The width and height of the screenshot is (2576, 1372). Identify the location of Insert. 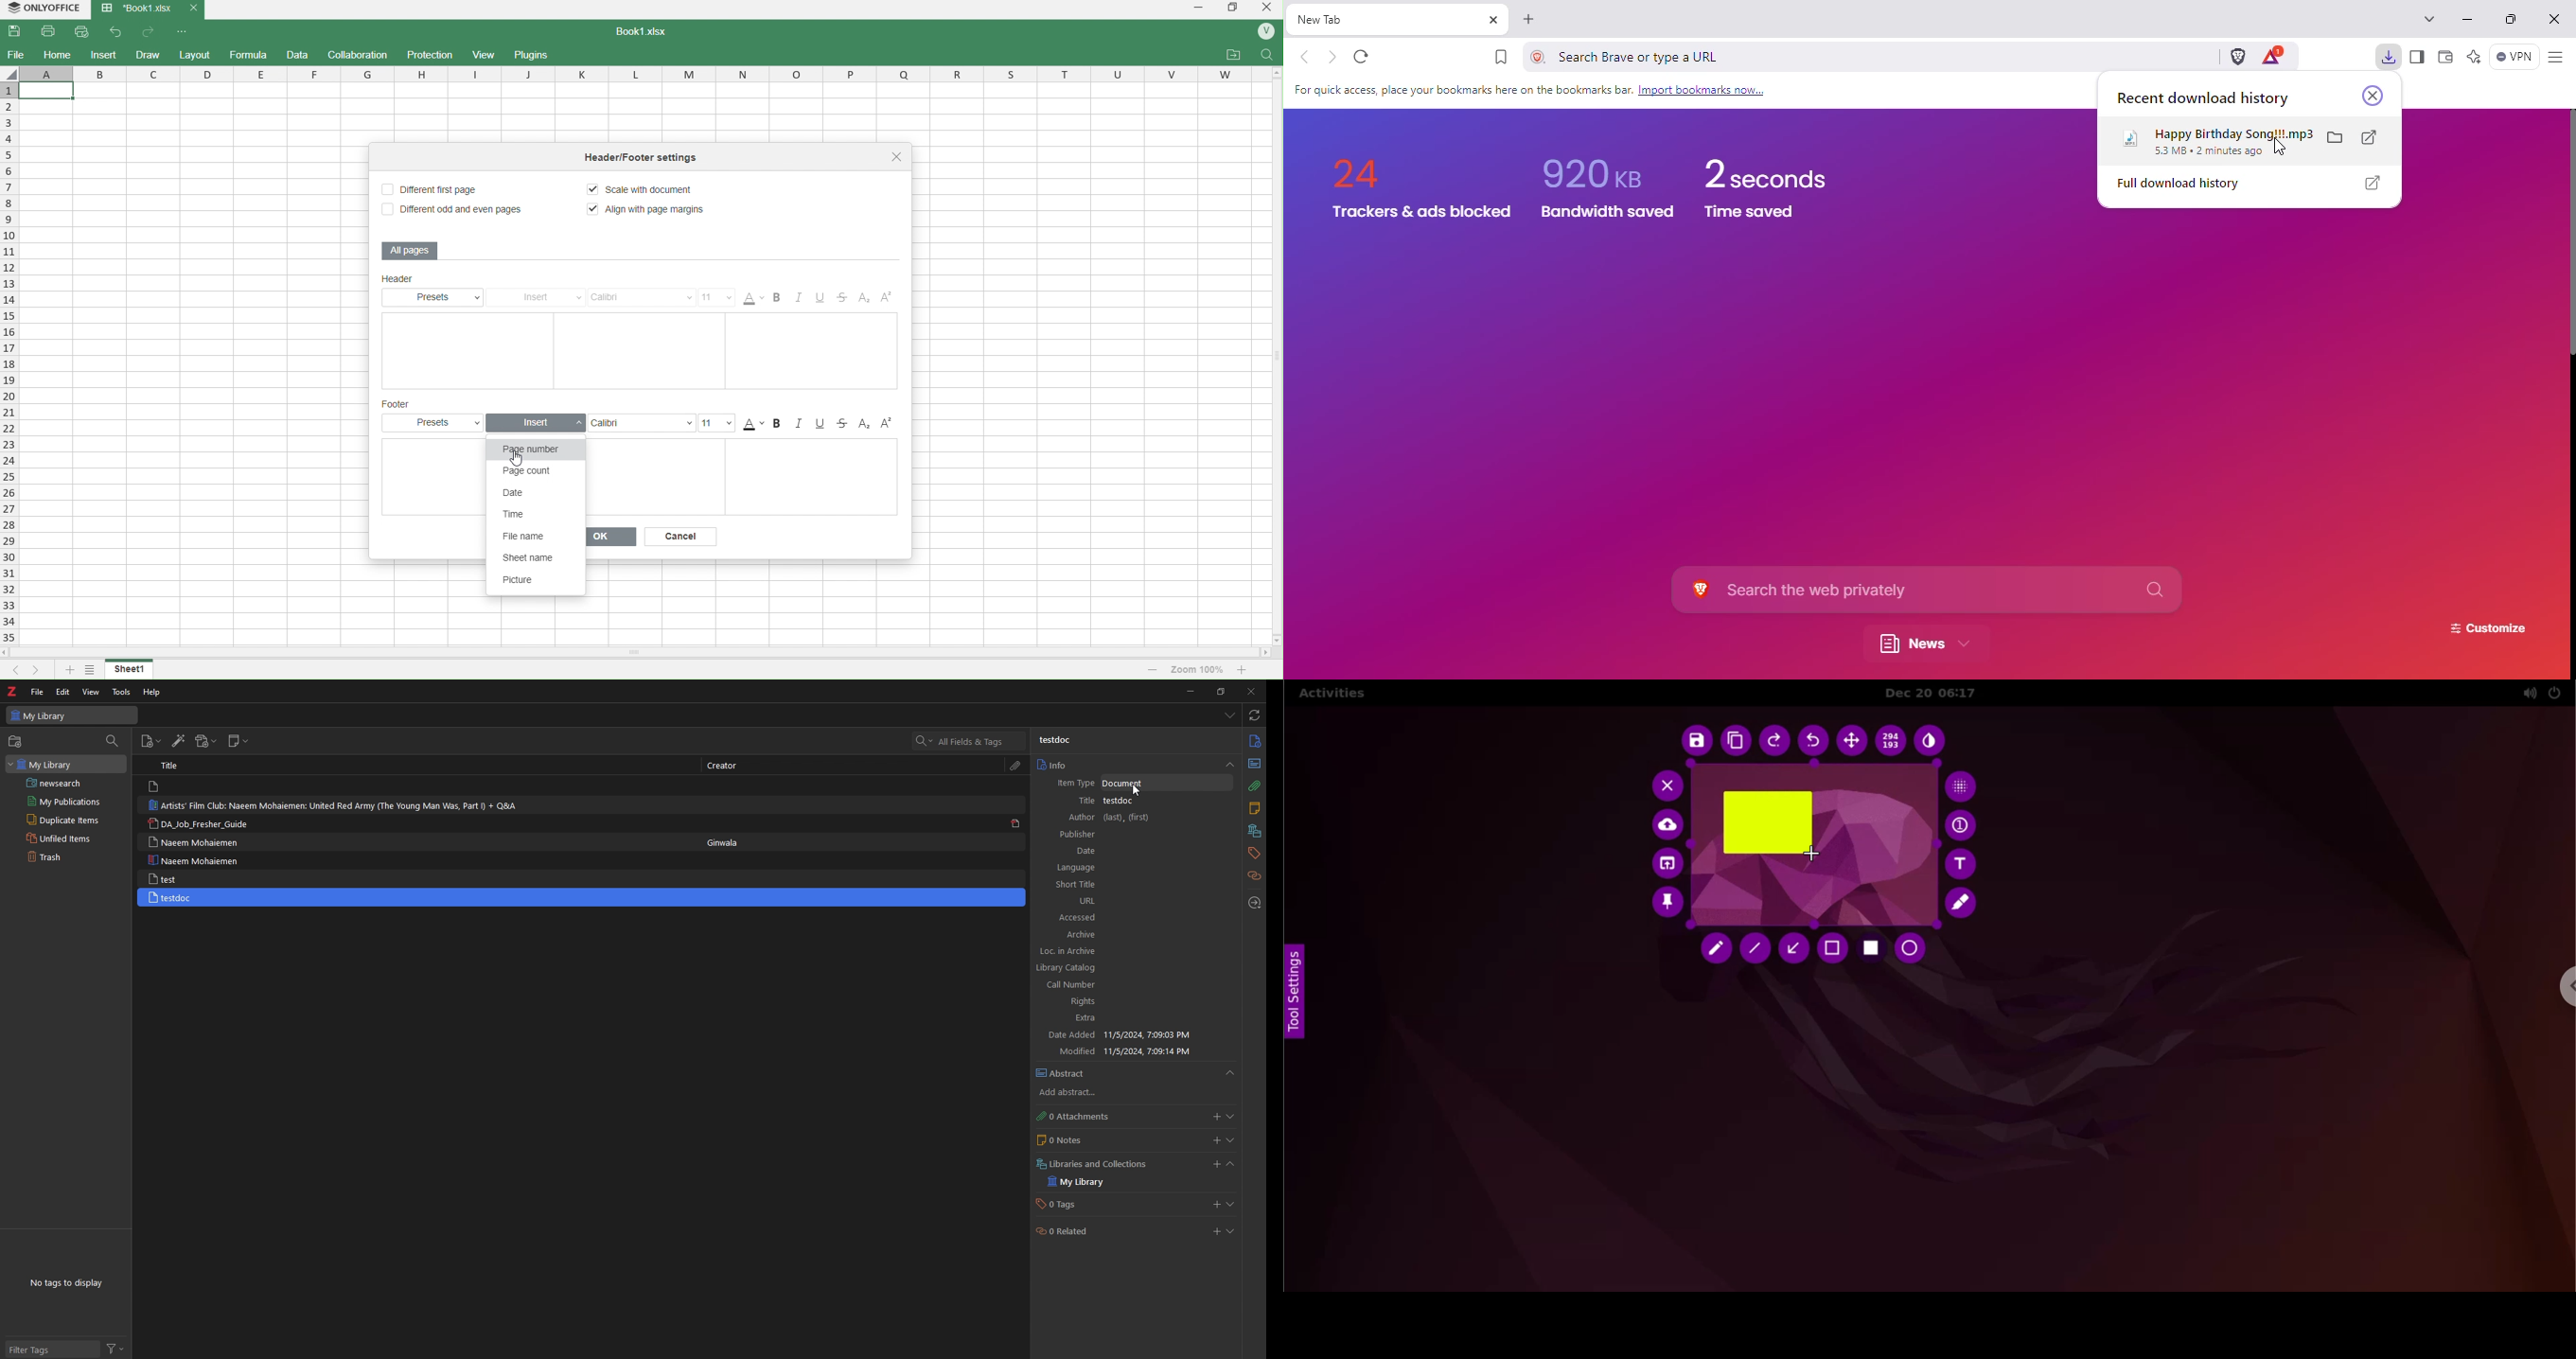
(541, 298).